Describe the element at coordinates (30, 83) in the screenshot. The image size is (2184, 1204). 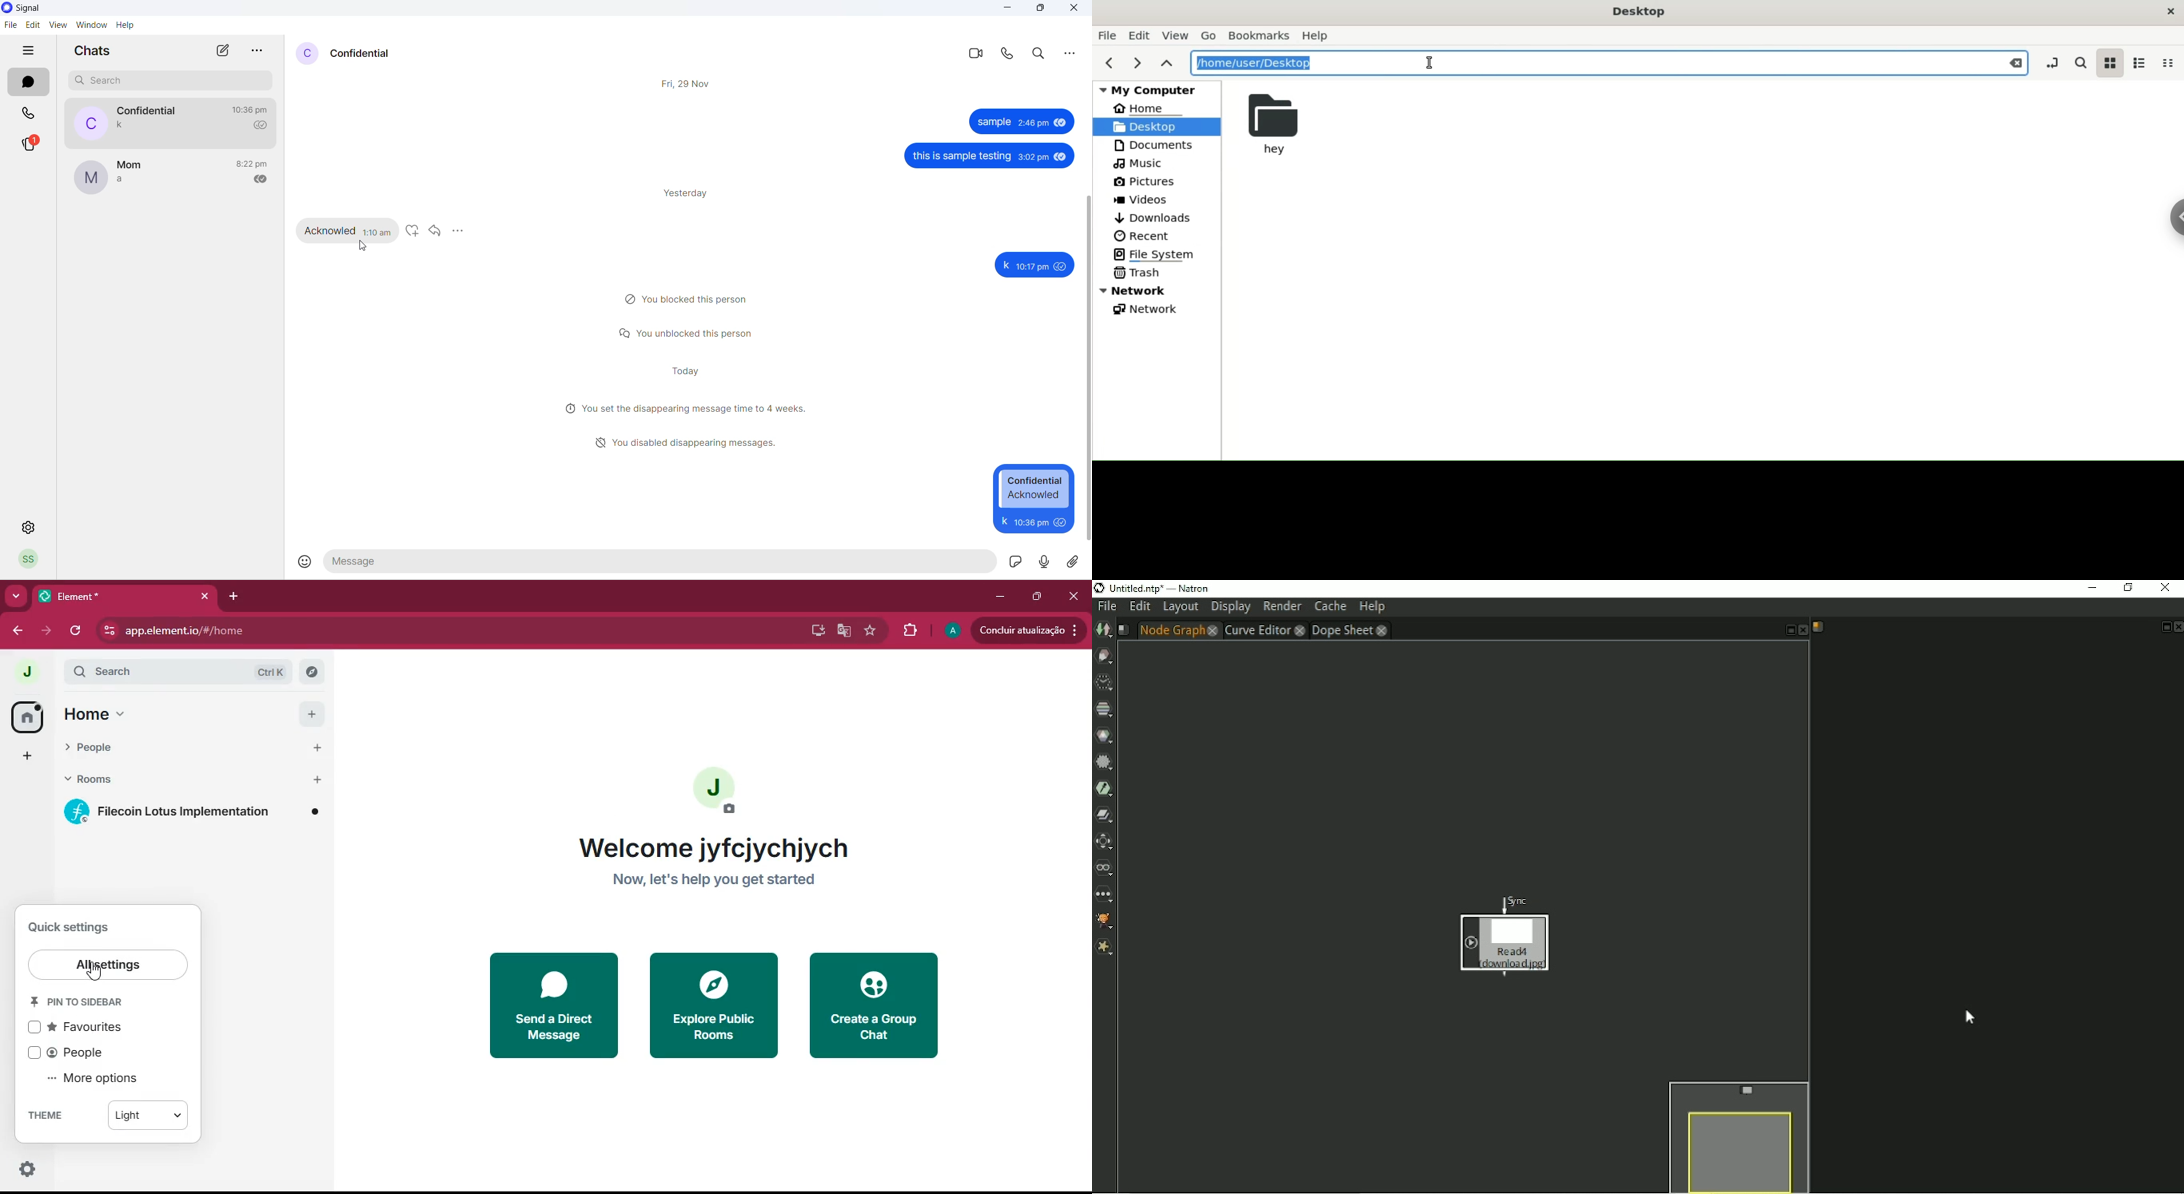
I see `chats` at that location.